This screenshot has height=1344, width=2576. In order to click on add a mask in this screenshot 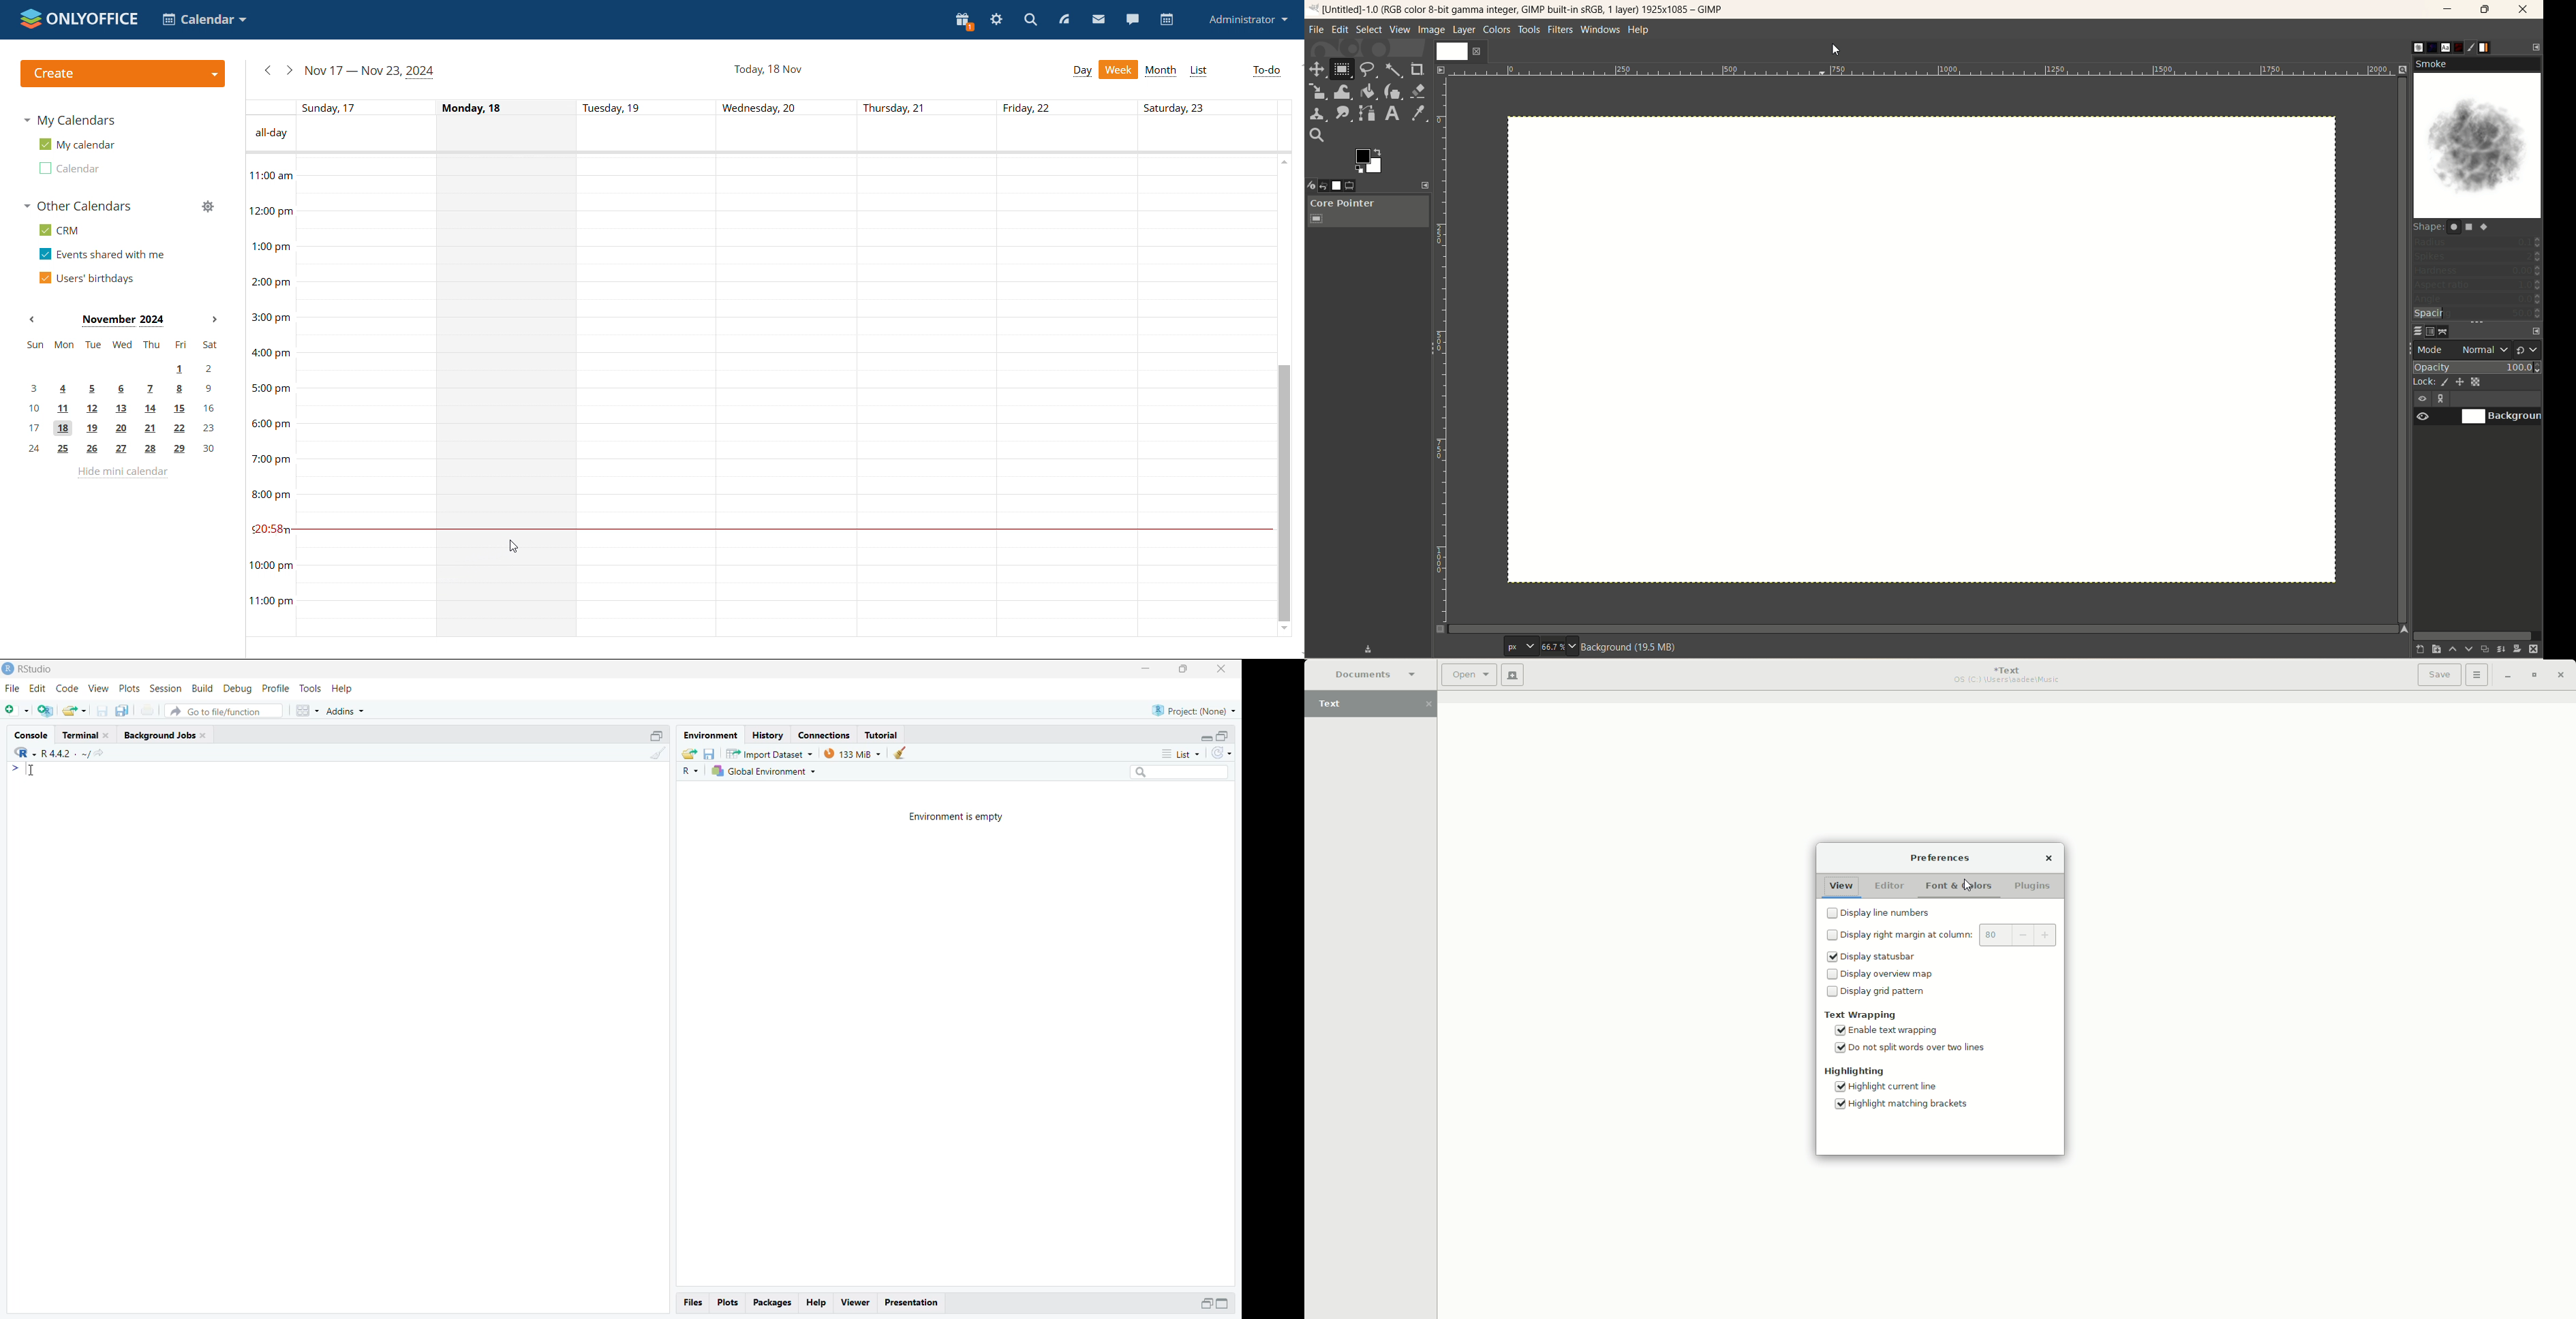, I will do `click(2516, 649)`.